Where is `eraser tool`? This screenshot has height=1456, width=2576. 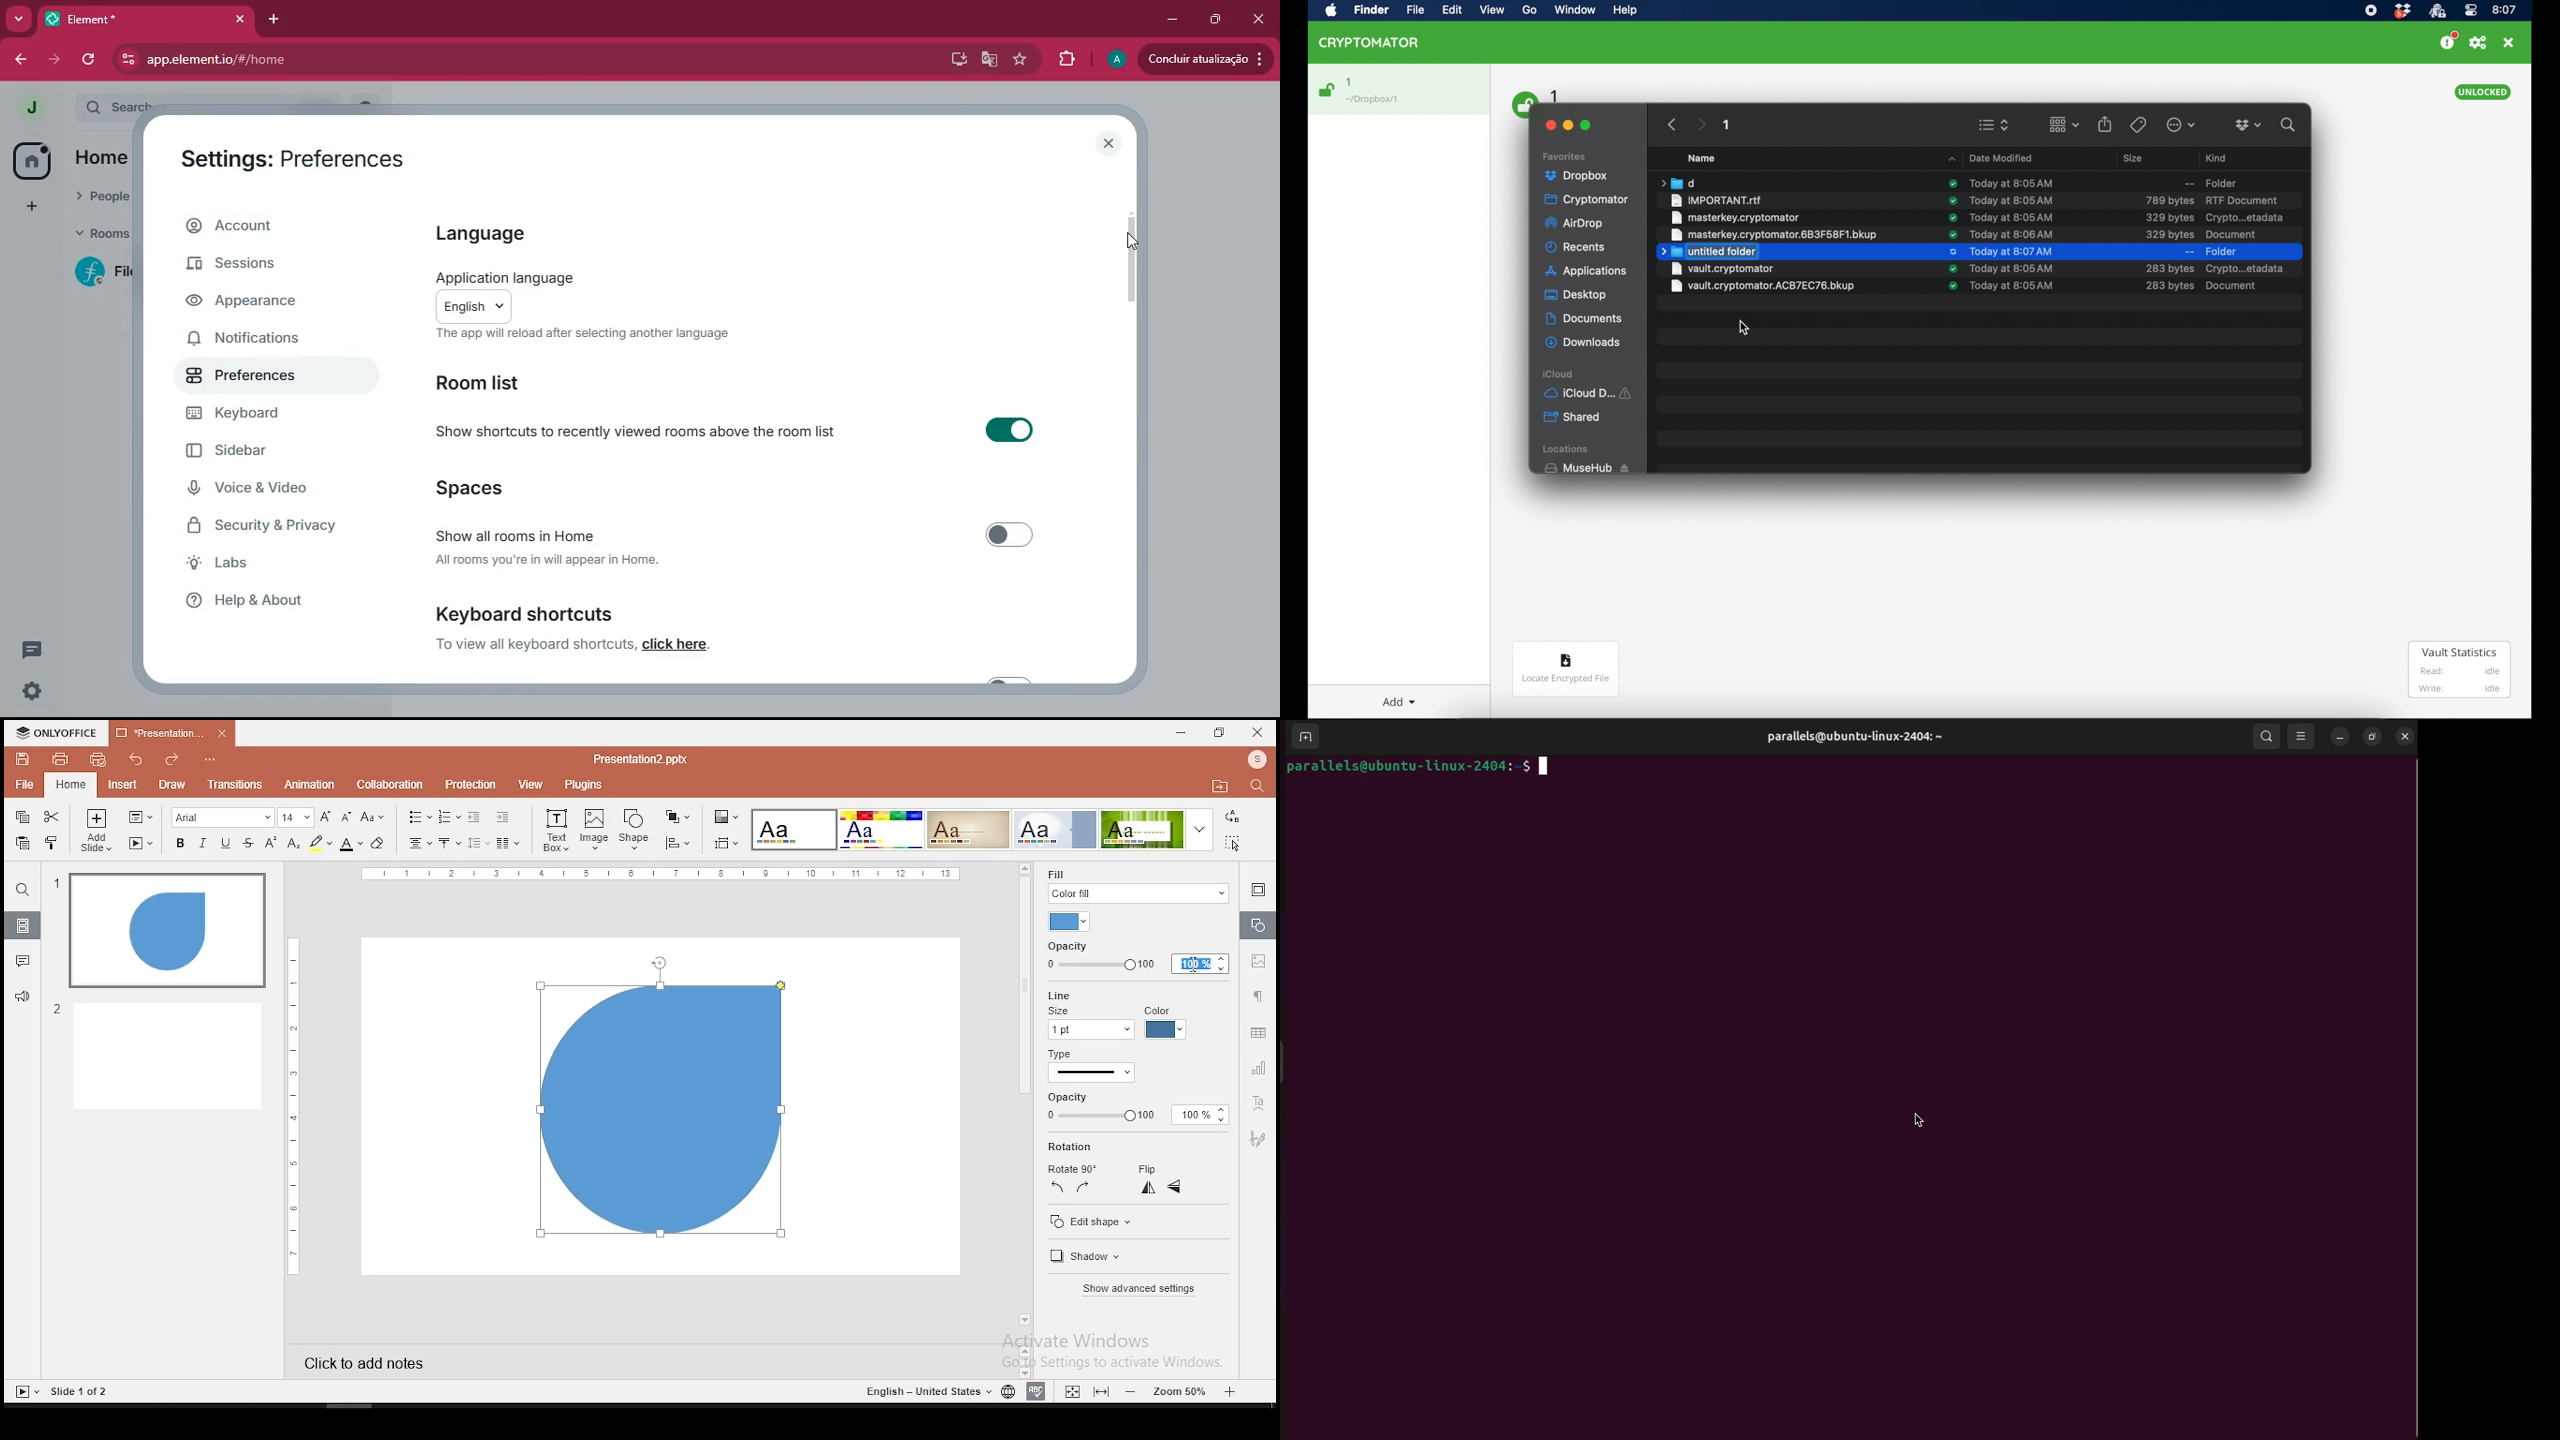
eraser tool is located at coordinates (378, 843).